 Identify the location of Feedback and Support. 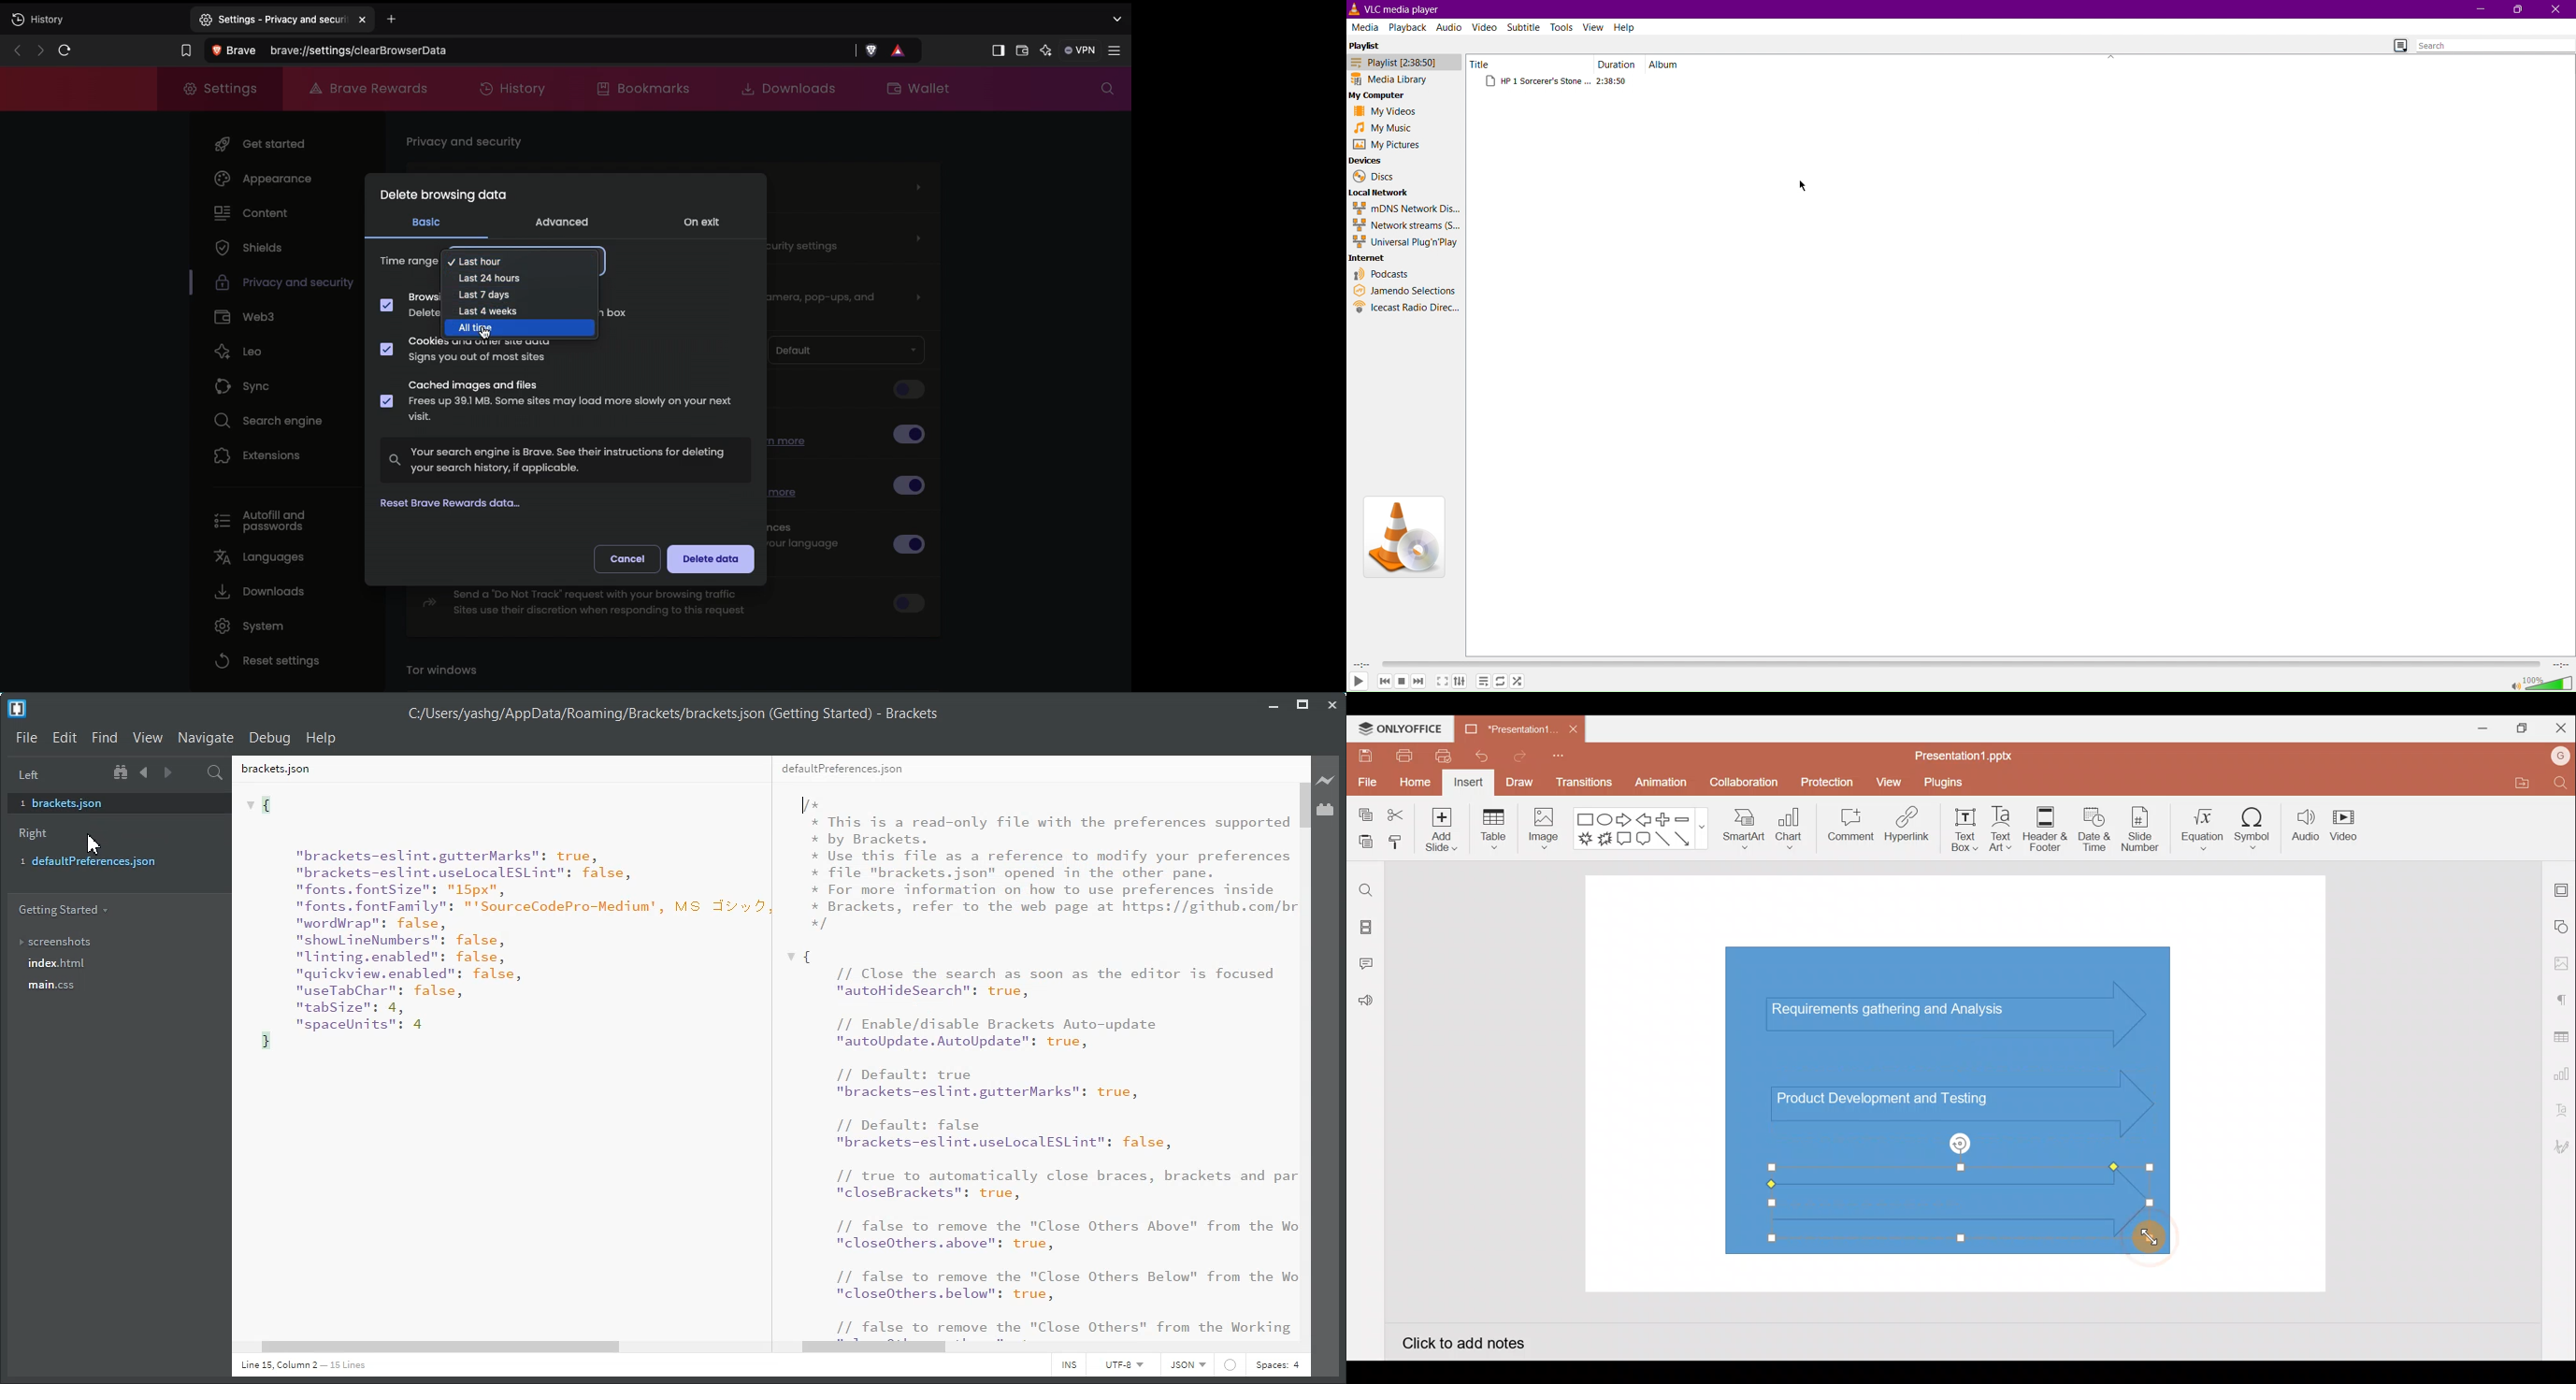
(1365, 1004).